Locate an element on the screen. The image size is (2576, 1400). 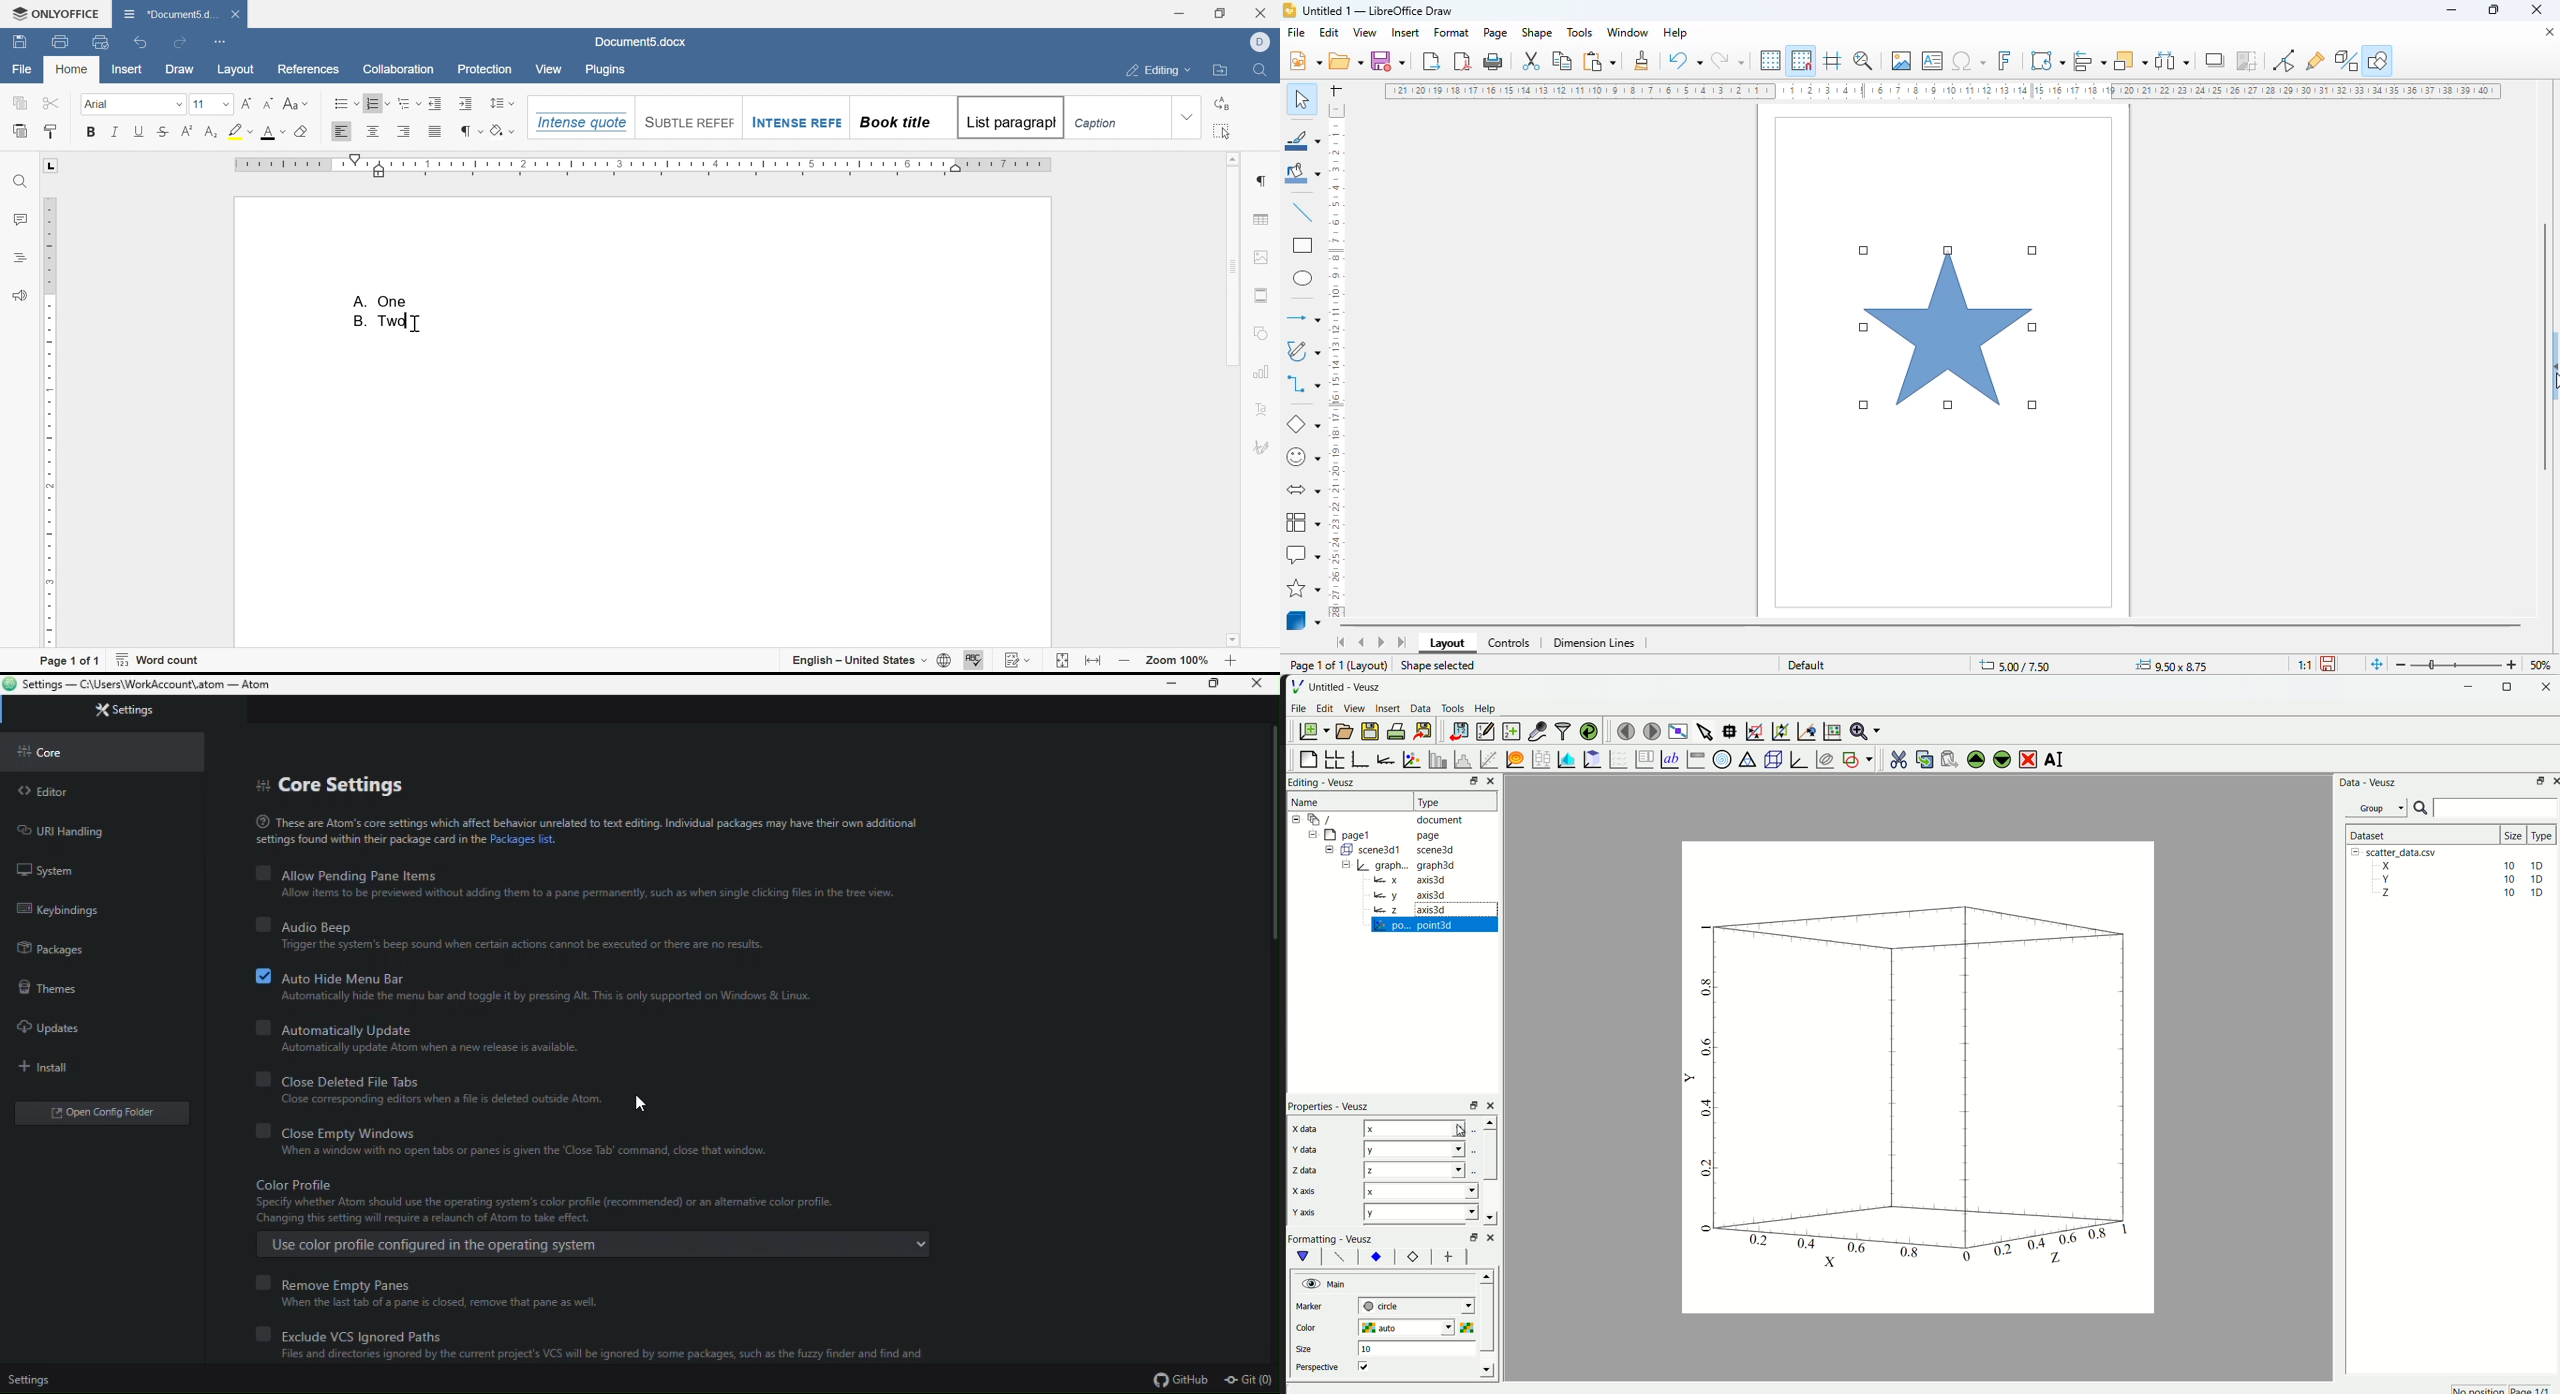
drop down is located at coordinates (178, 105).